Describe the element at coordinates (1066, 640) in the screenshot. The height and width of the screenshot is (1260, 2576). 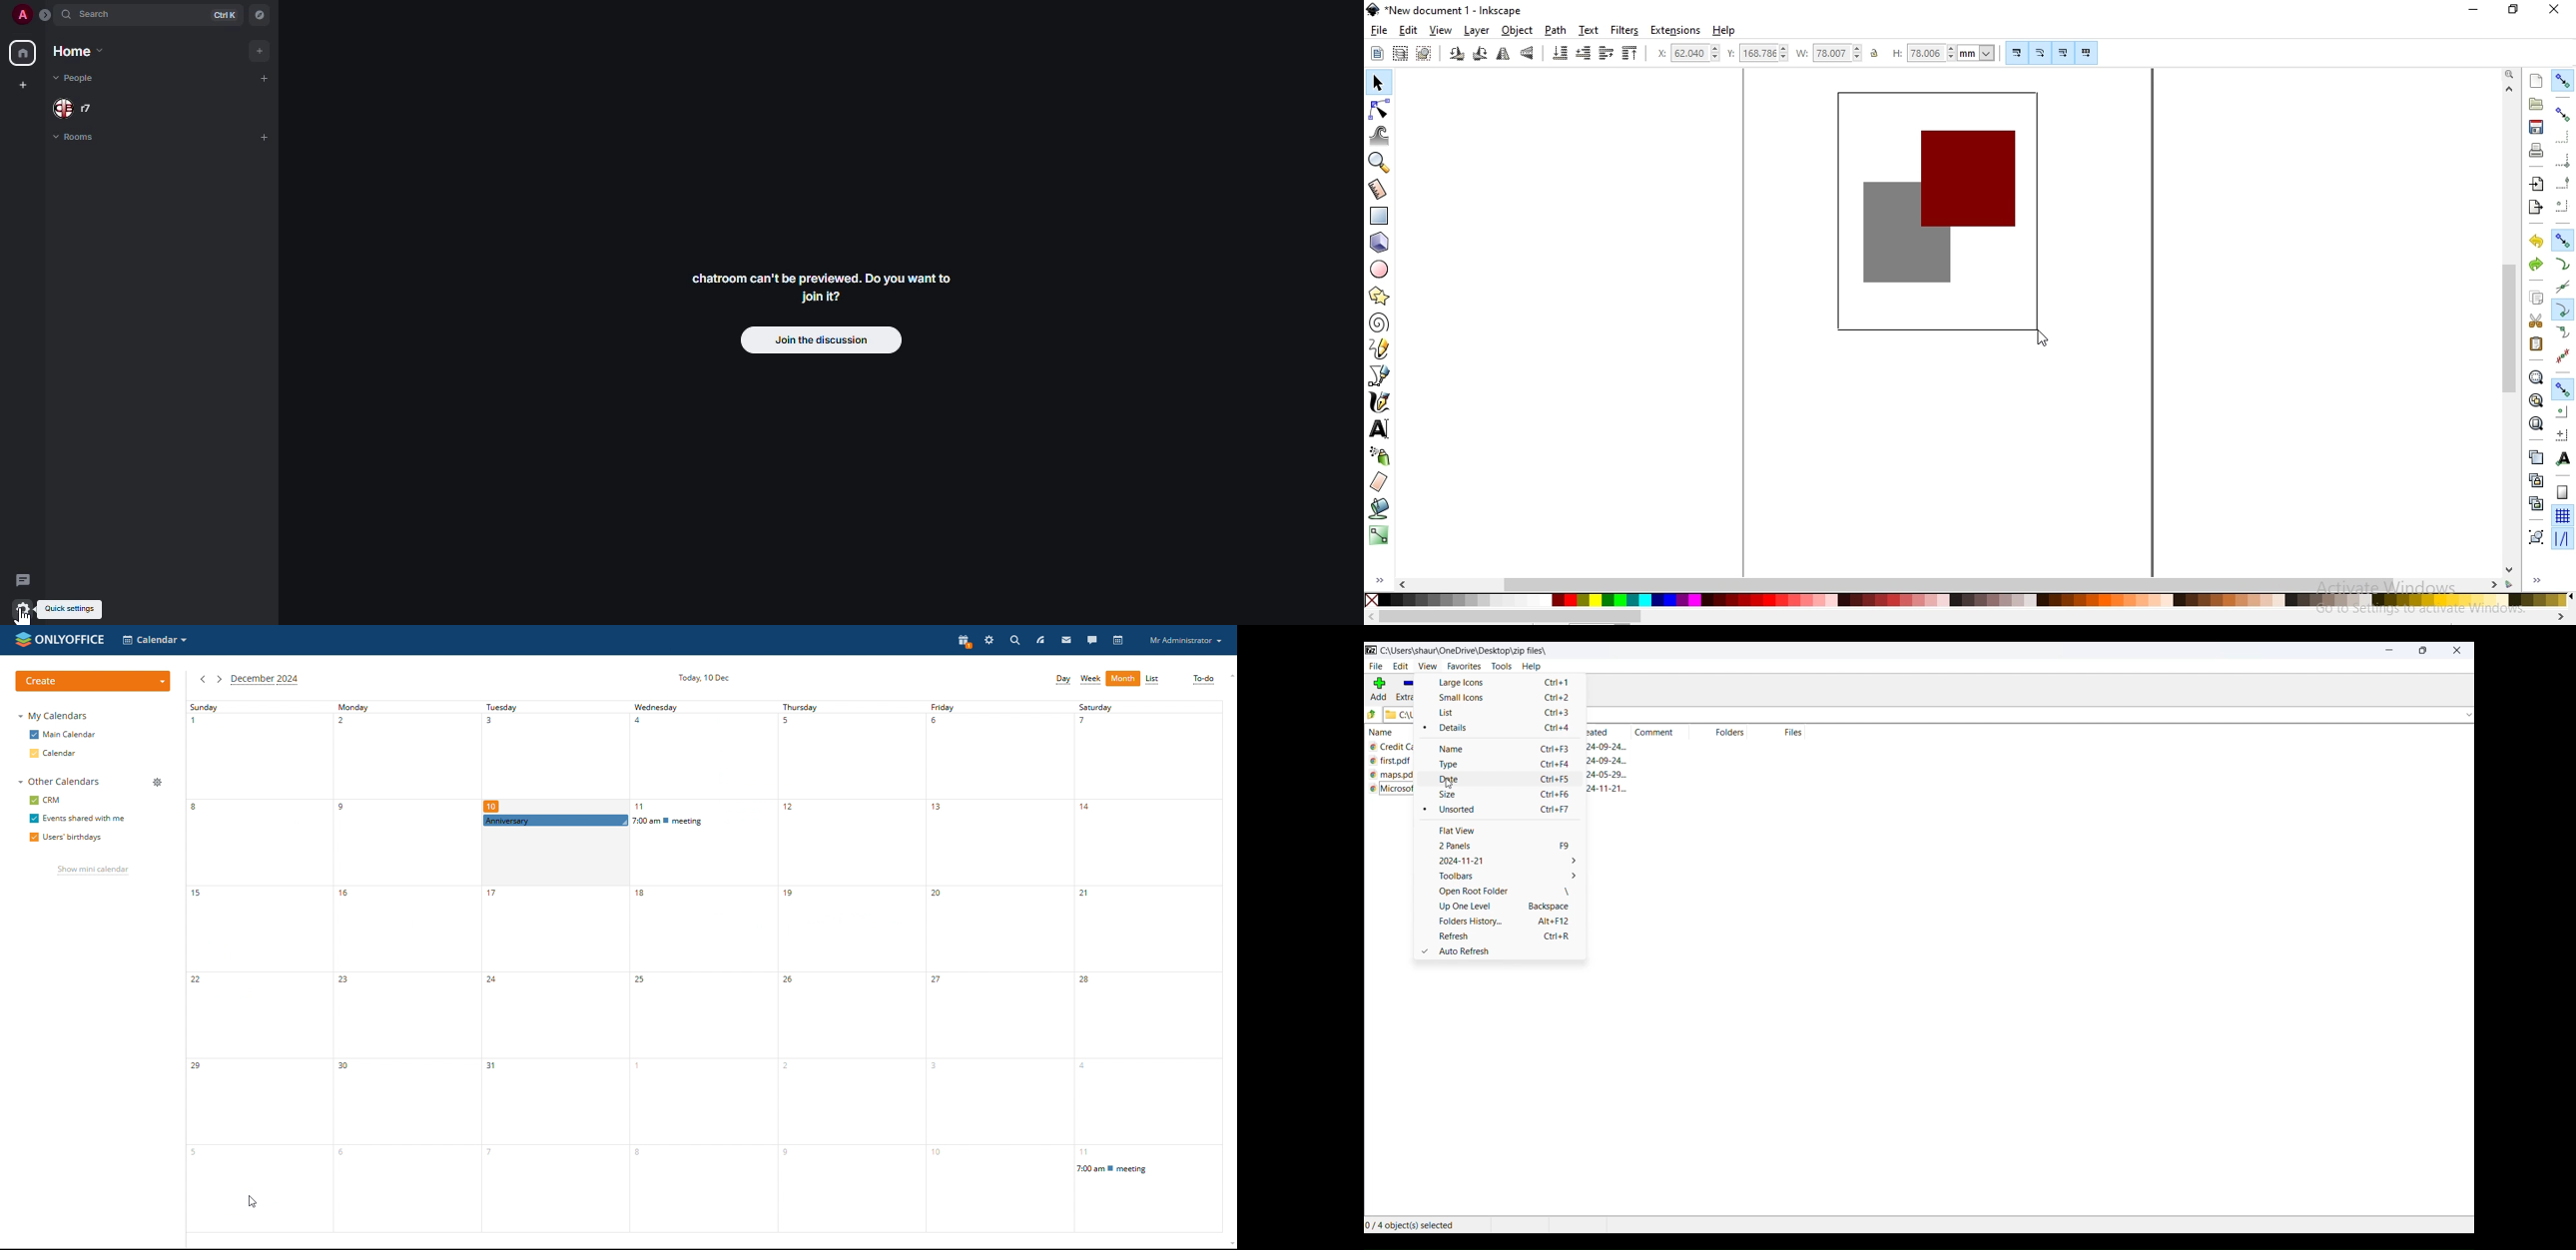
I see `mail` at that location.